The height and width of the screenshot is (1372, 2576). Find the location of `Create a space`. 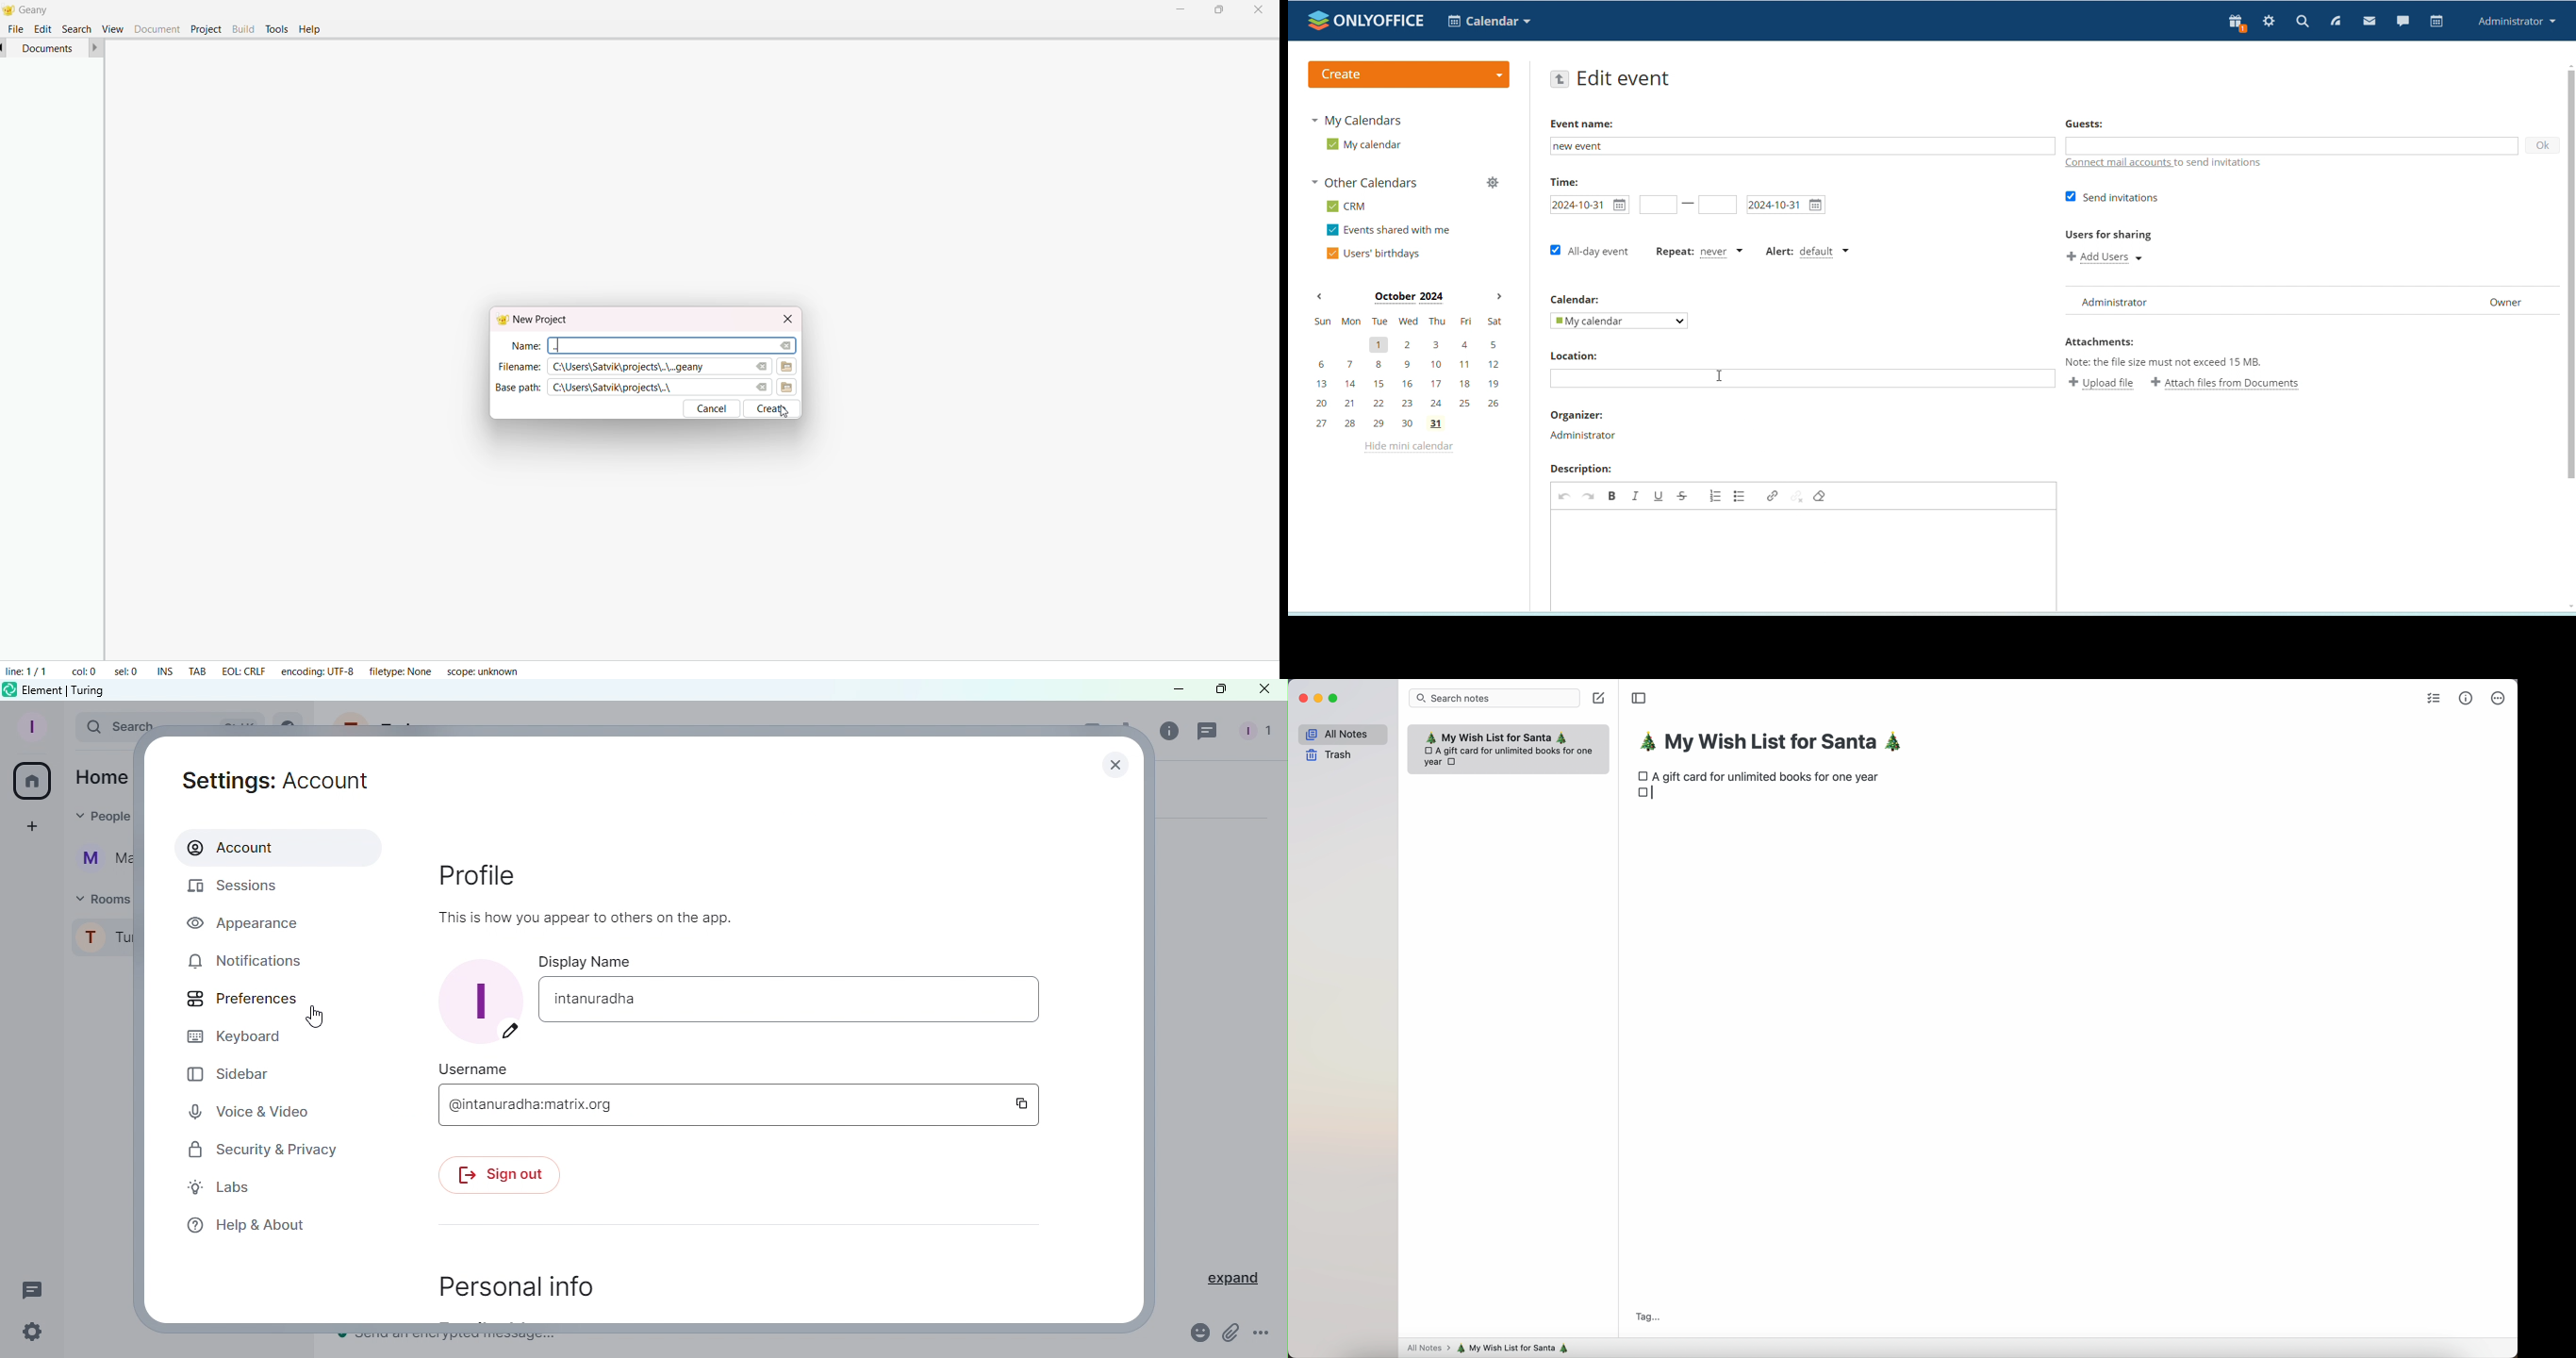

Create a space is located at coordinates (35, 826).